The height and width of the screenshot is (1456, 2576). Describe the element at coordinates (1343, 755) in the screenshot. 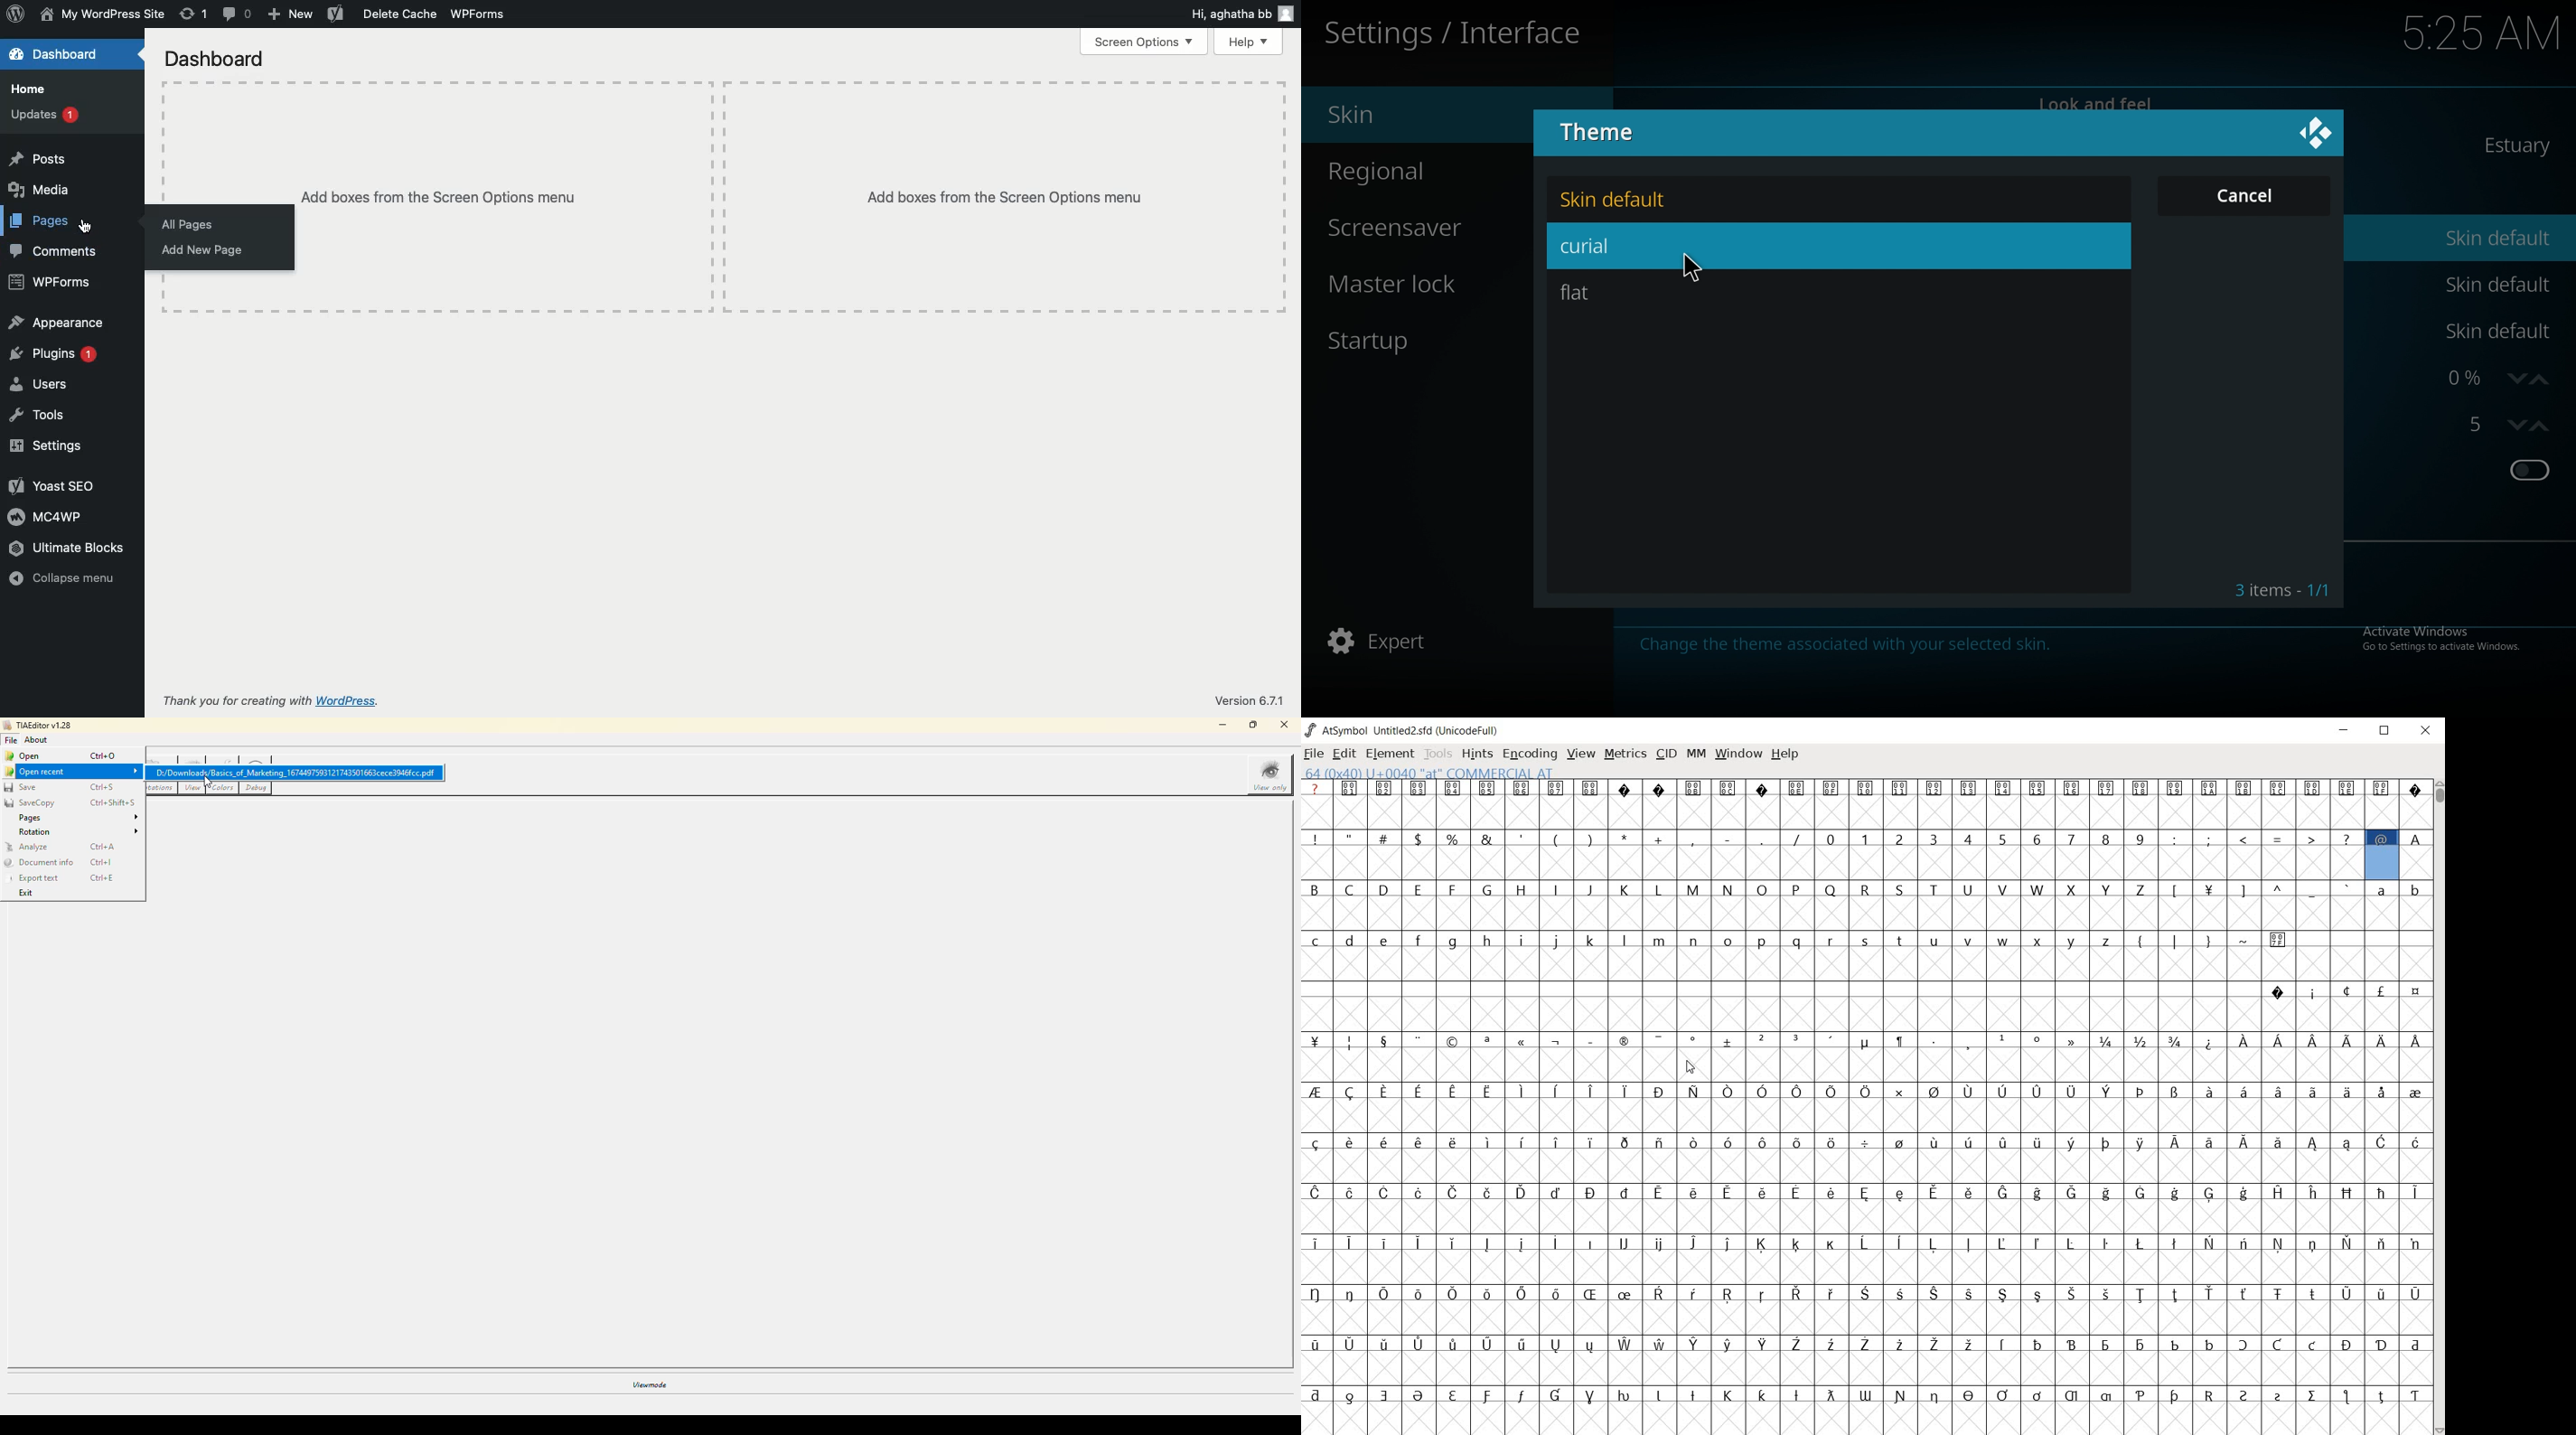

I see `edit` at that location.